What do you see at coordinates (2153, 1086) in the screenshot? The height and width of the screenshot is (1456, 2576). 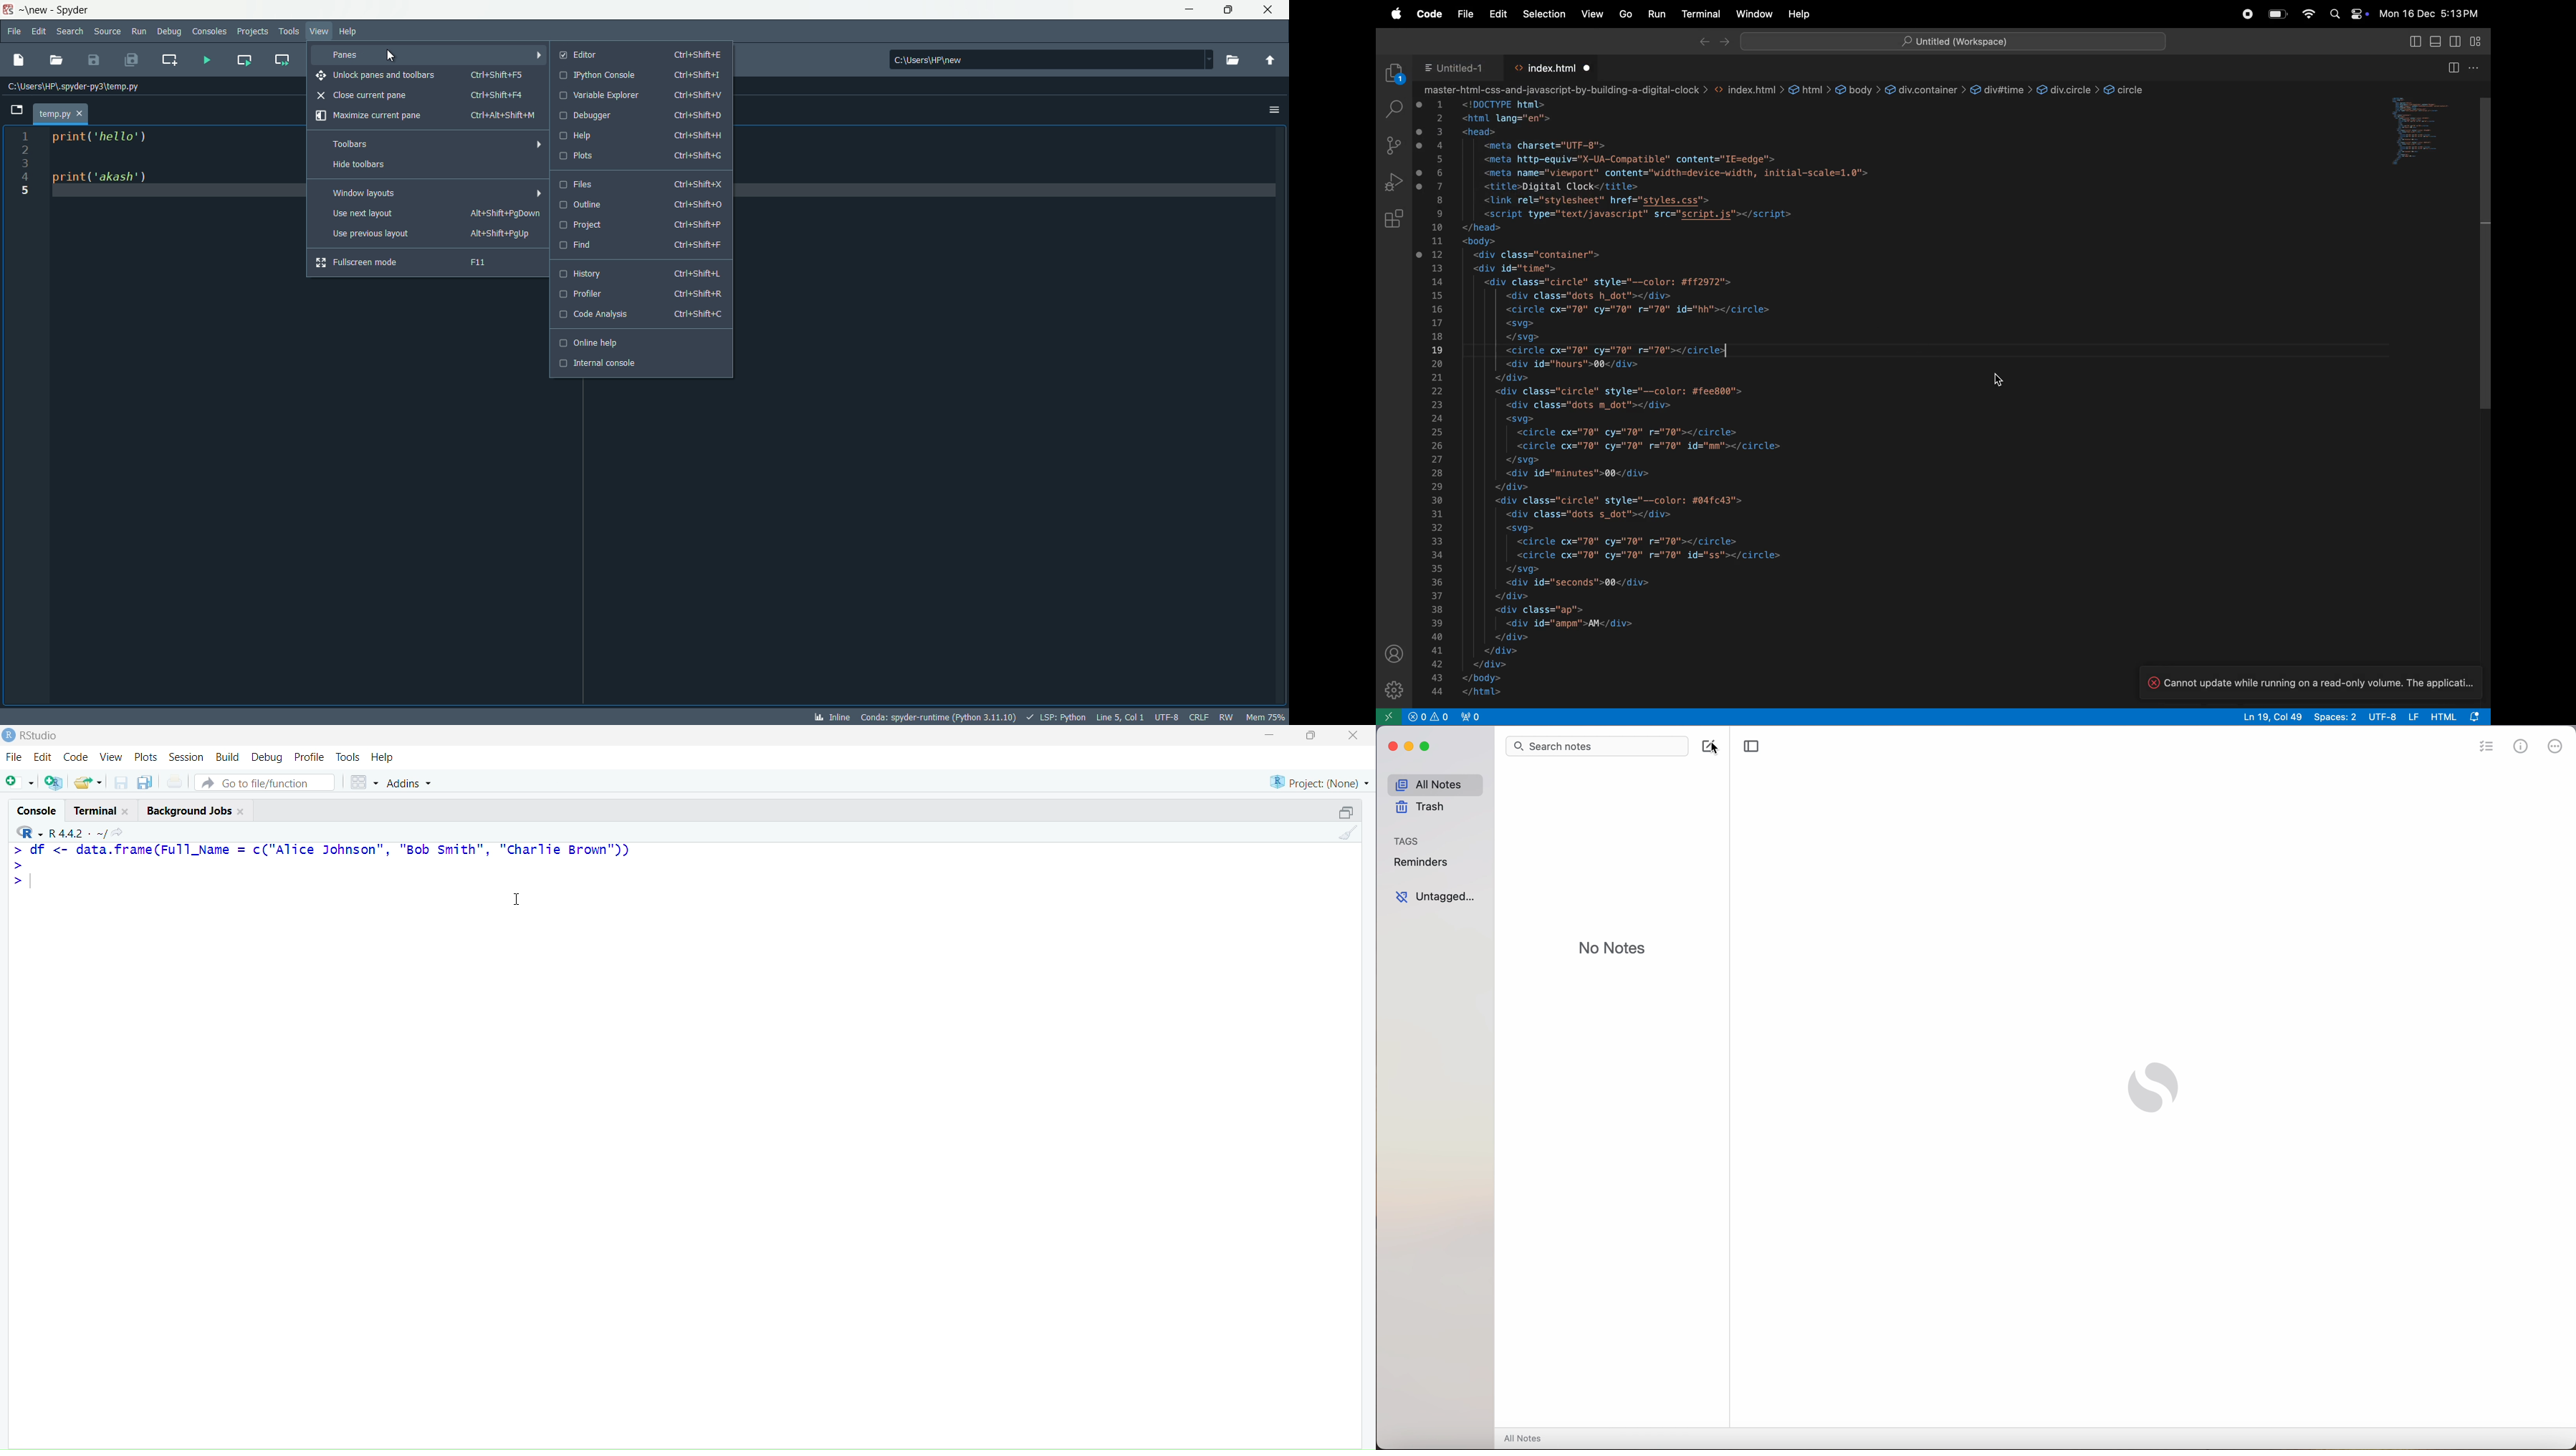 I see `Simplenote logo` at bounding box center [2153, 1086].